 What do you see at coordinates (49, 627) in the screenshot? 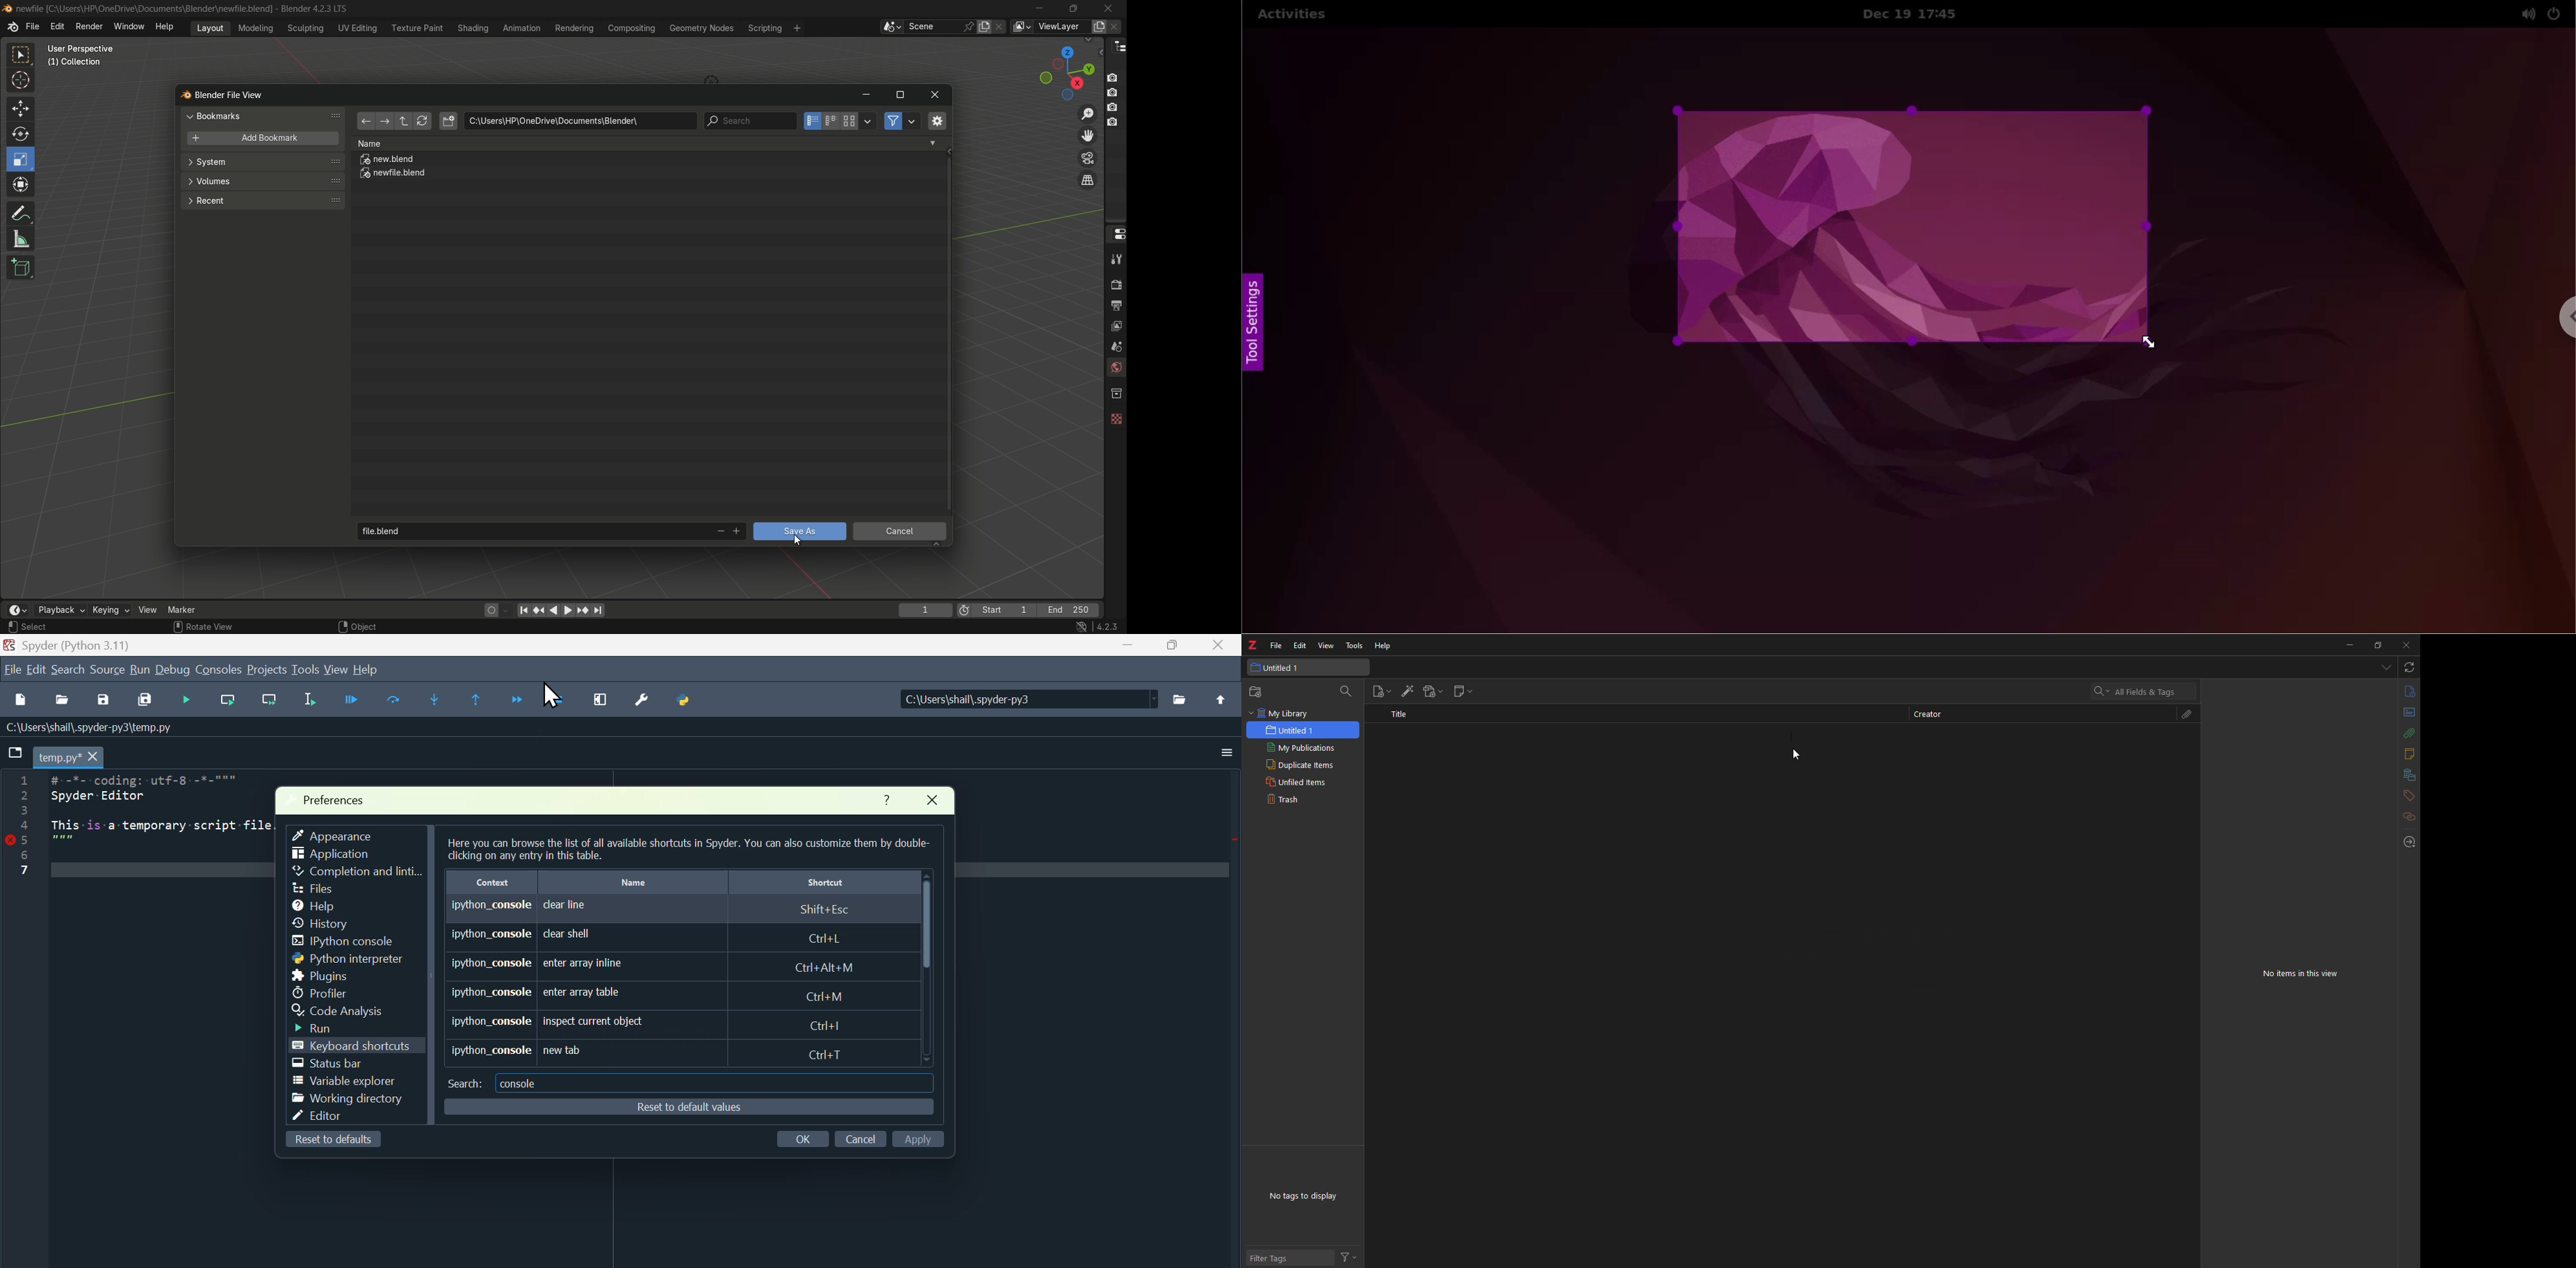
I see `Select` at bounding box center [49, 627].